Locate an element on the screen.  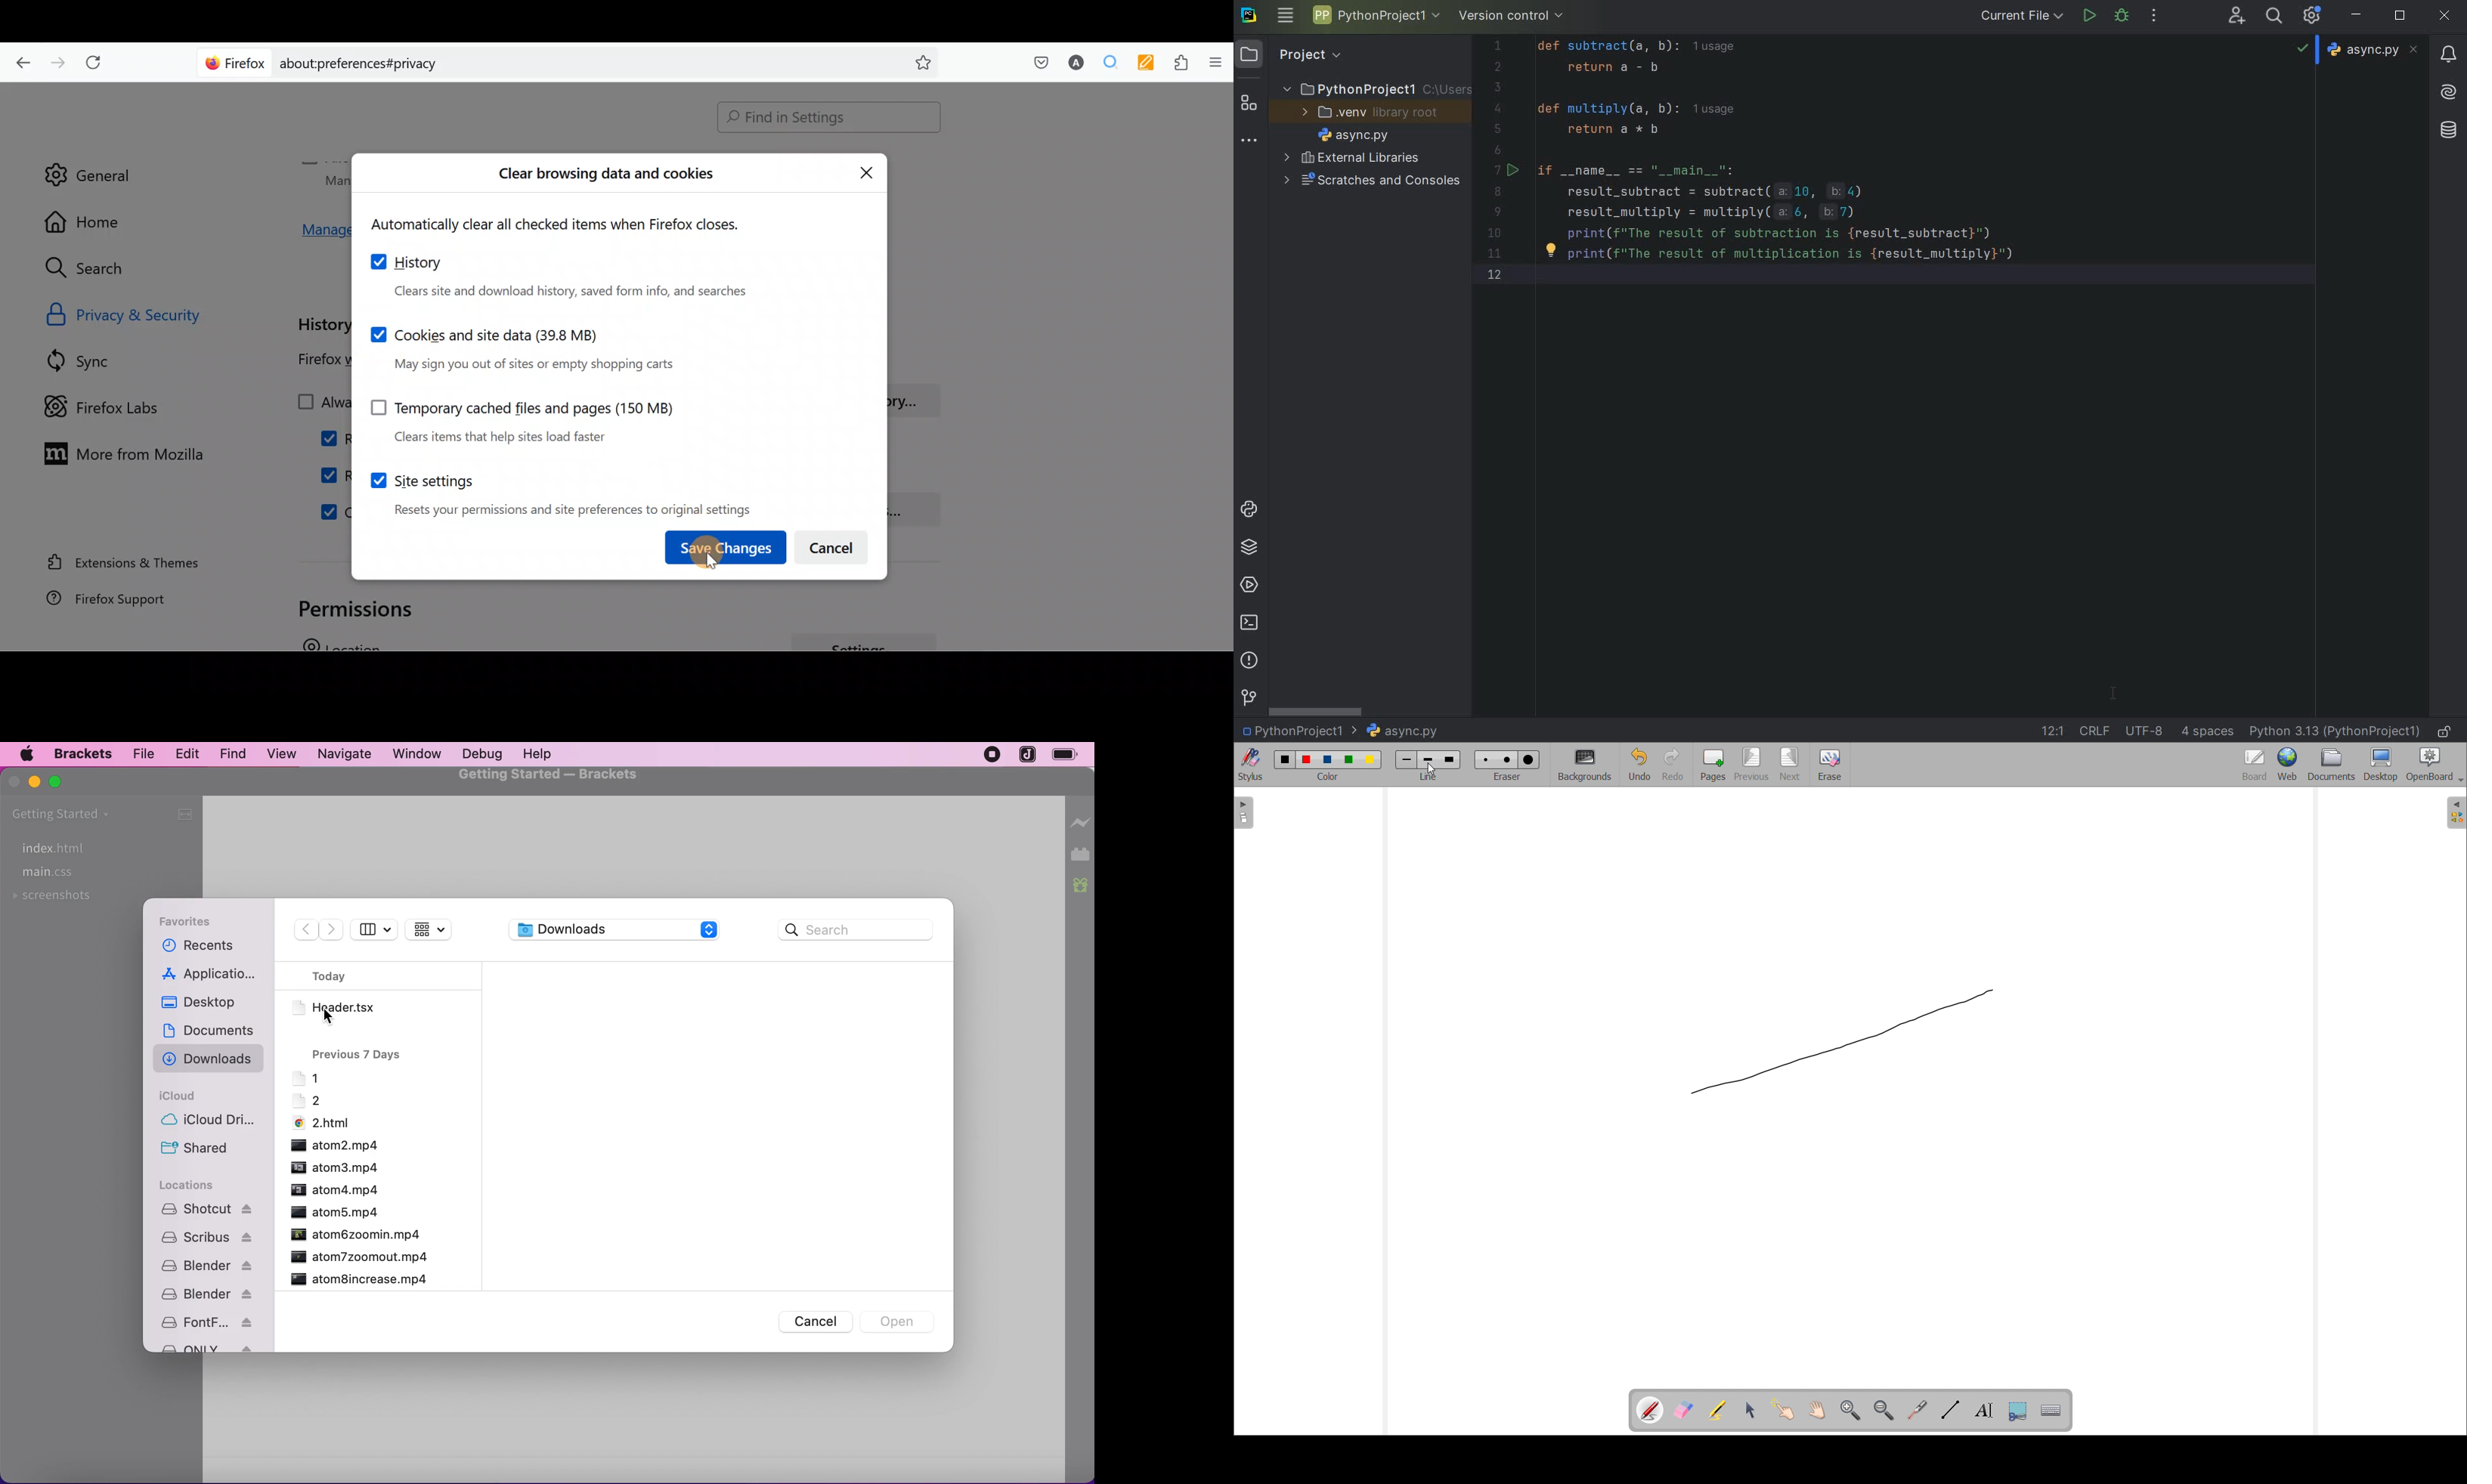
color is located at coordinates (1370, 760).